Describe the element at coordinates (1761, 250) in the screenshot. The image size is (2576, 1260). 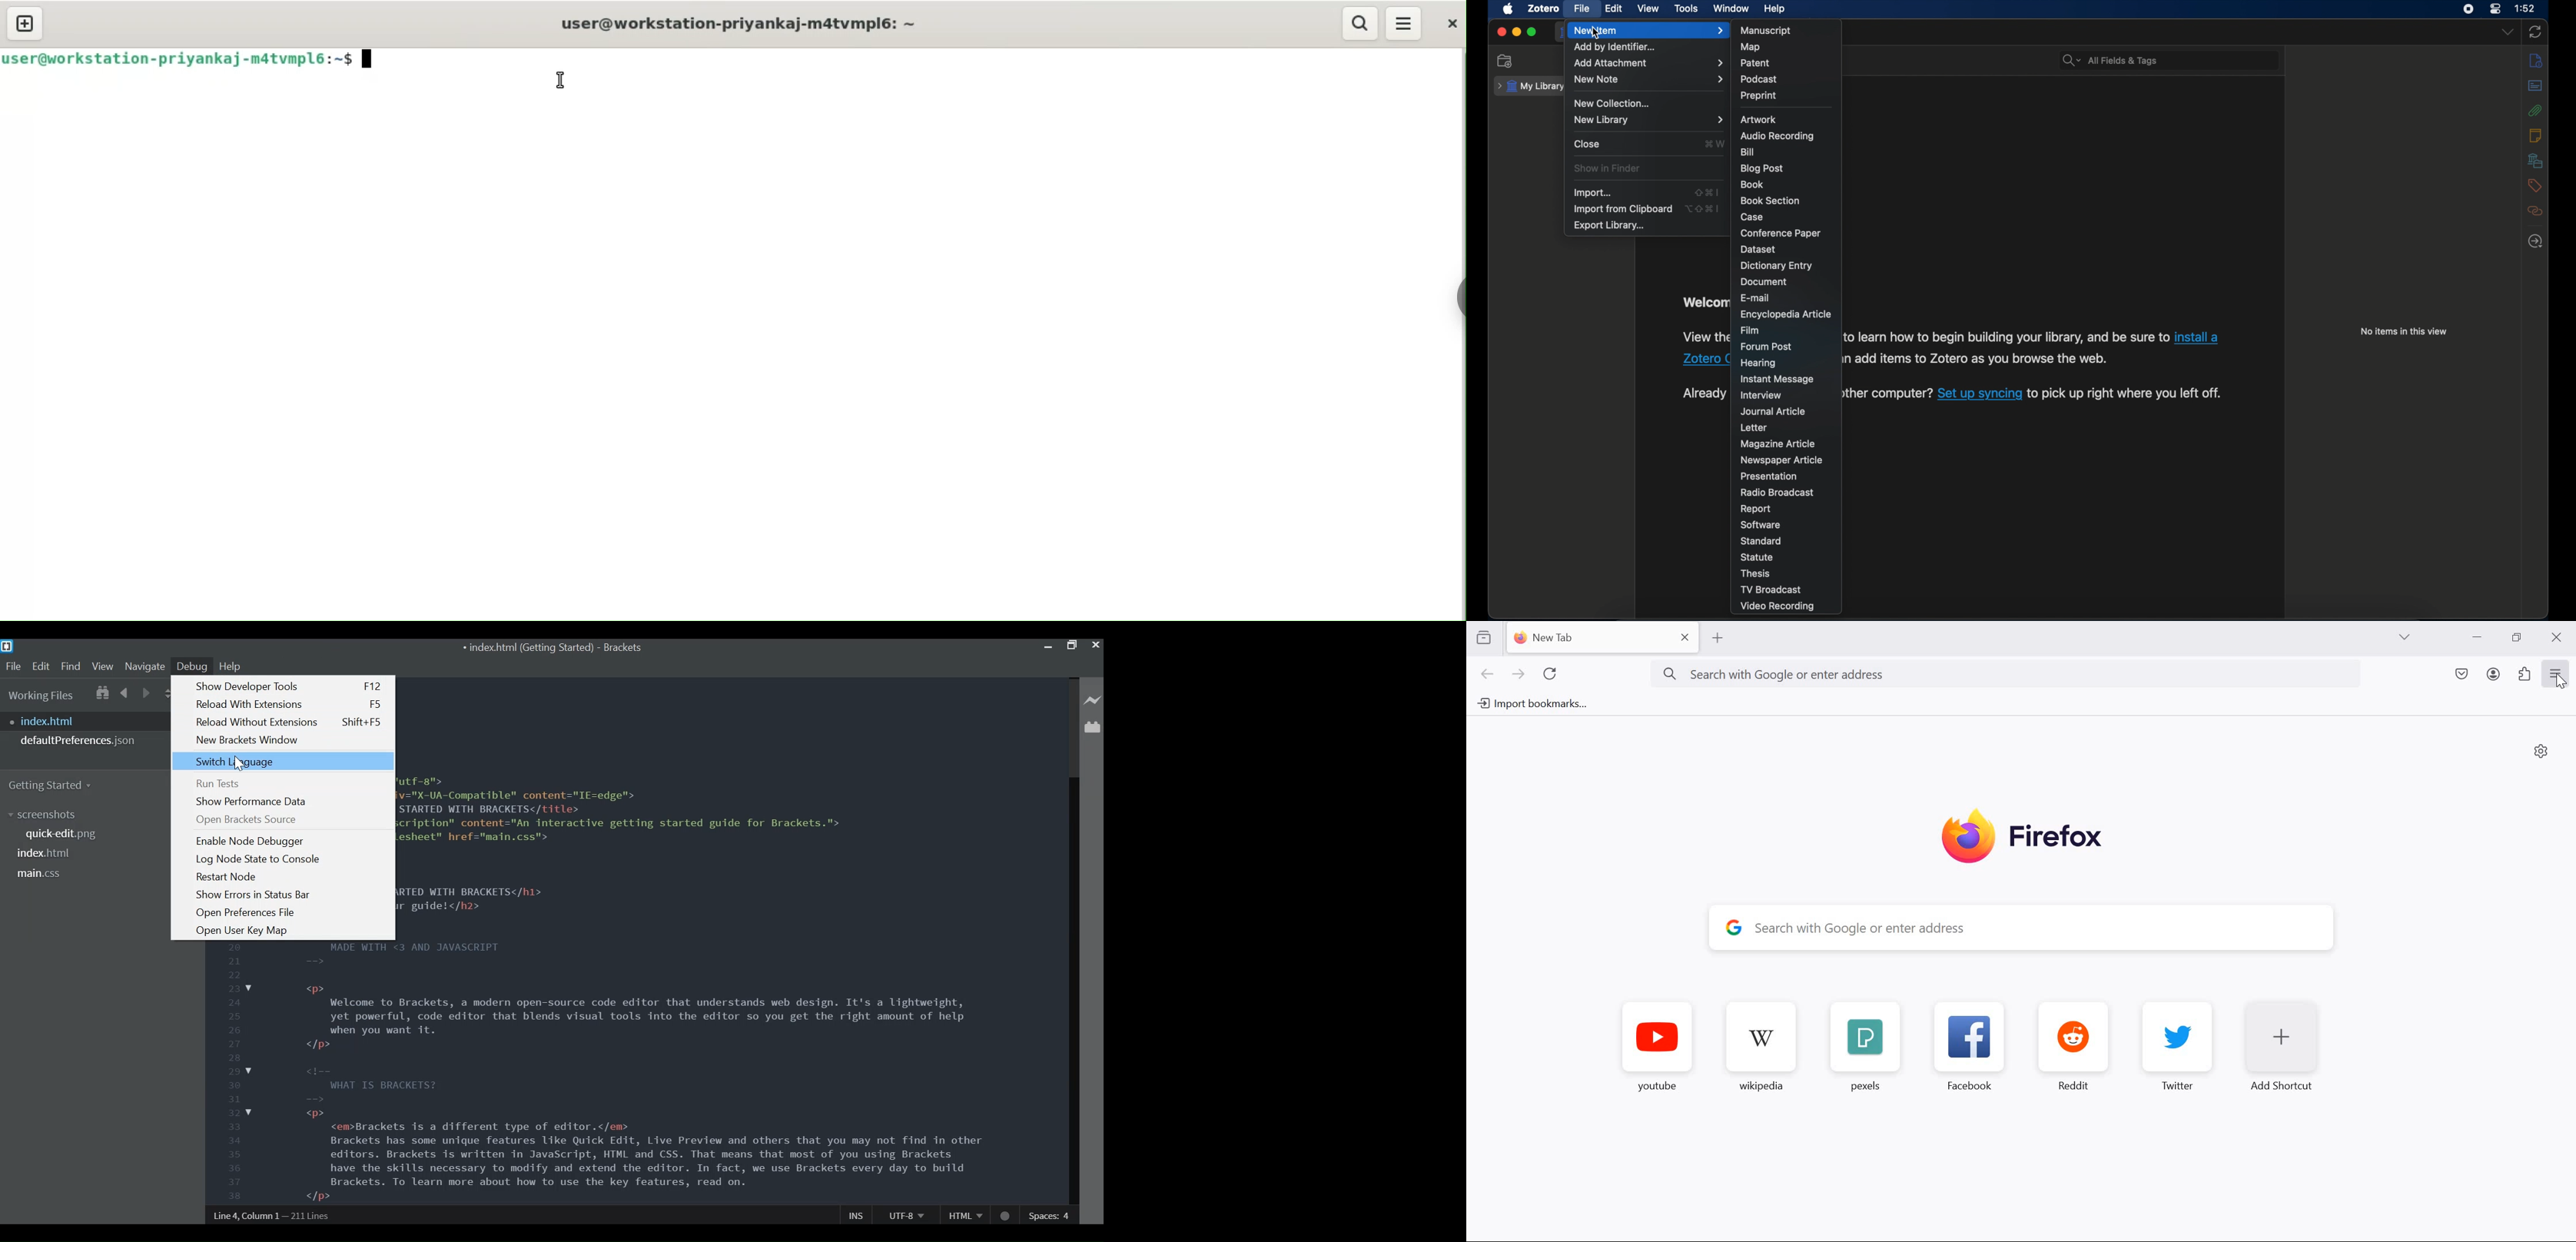
I see `dataset` at that location.